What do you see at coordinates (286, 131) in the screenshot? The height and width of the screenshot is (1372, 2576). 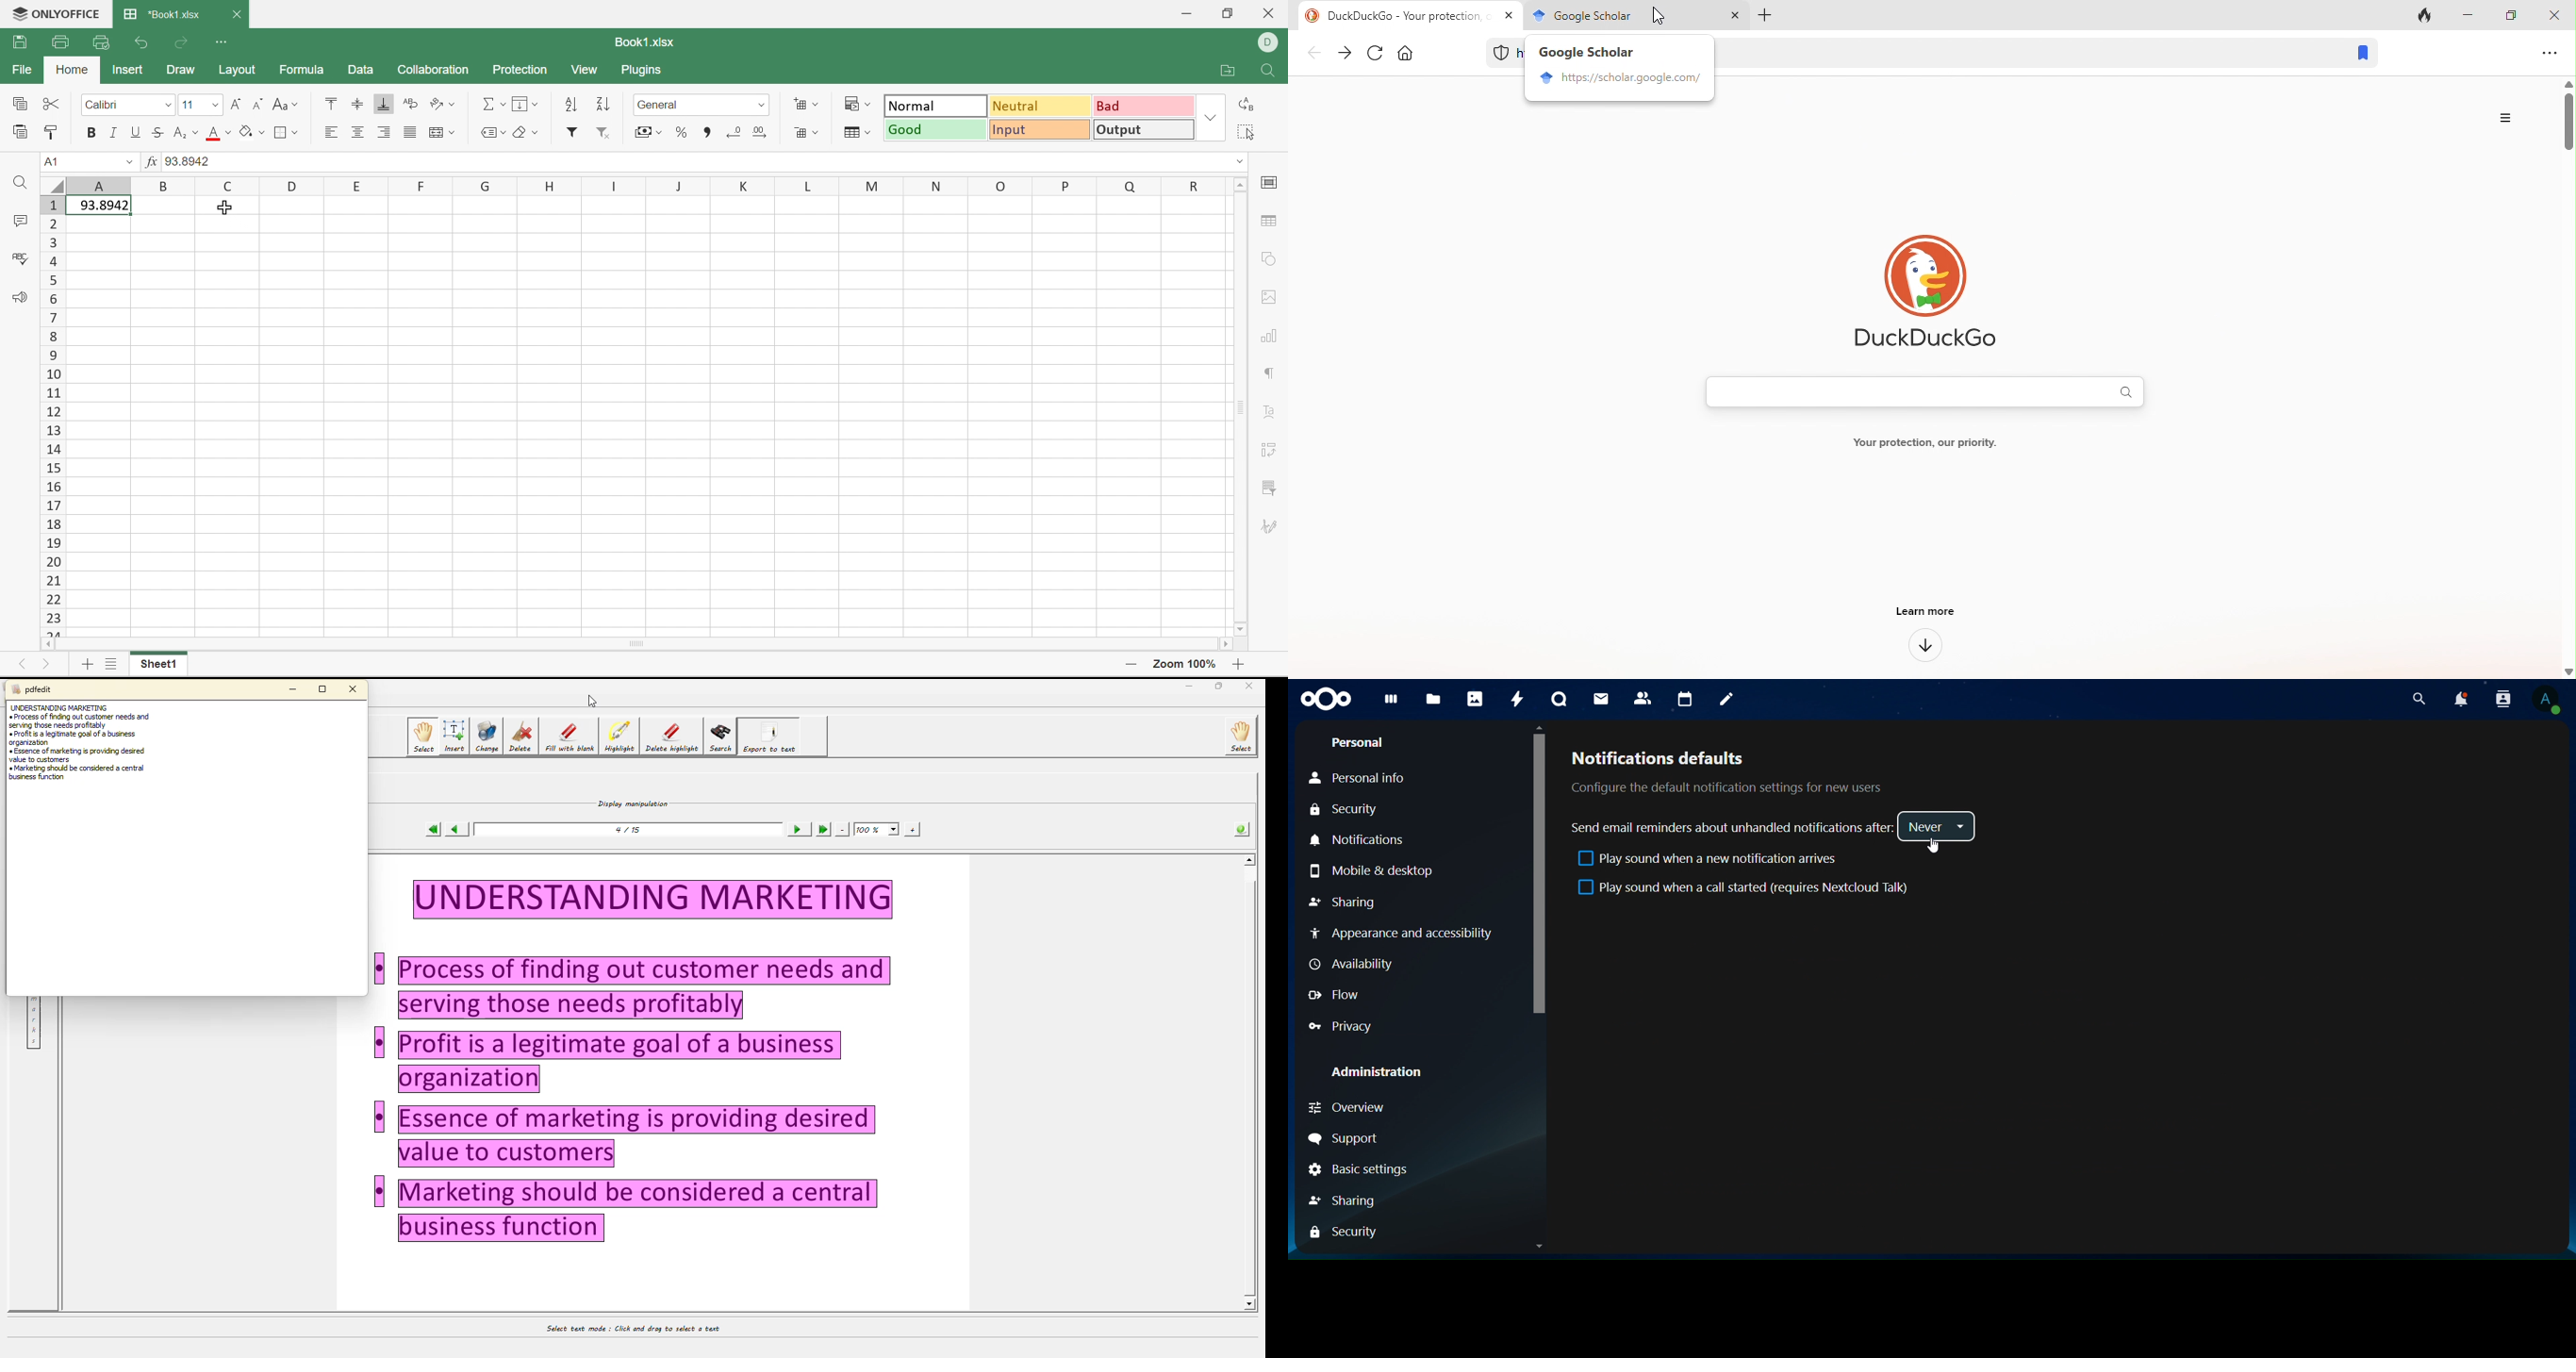 I see `Borders` at bounding box center [286, 131].